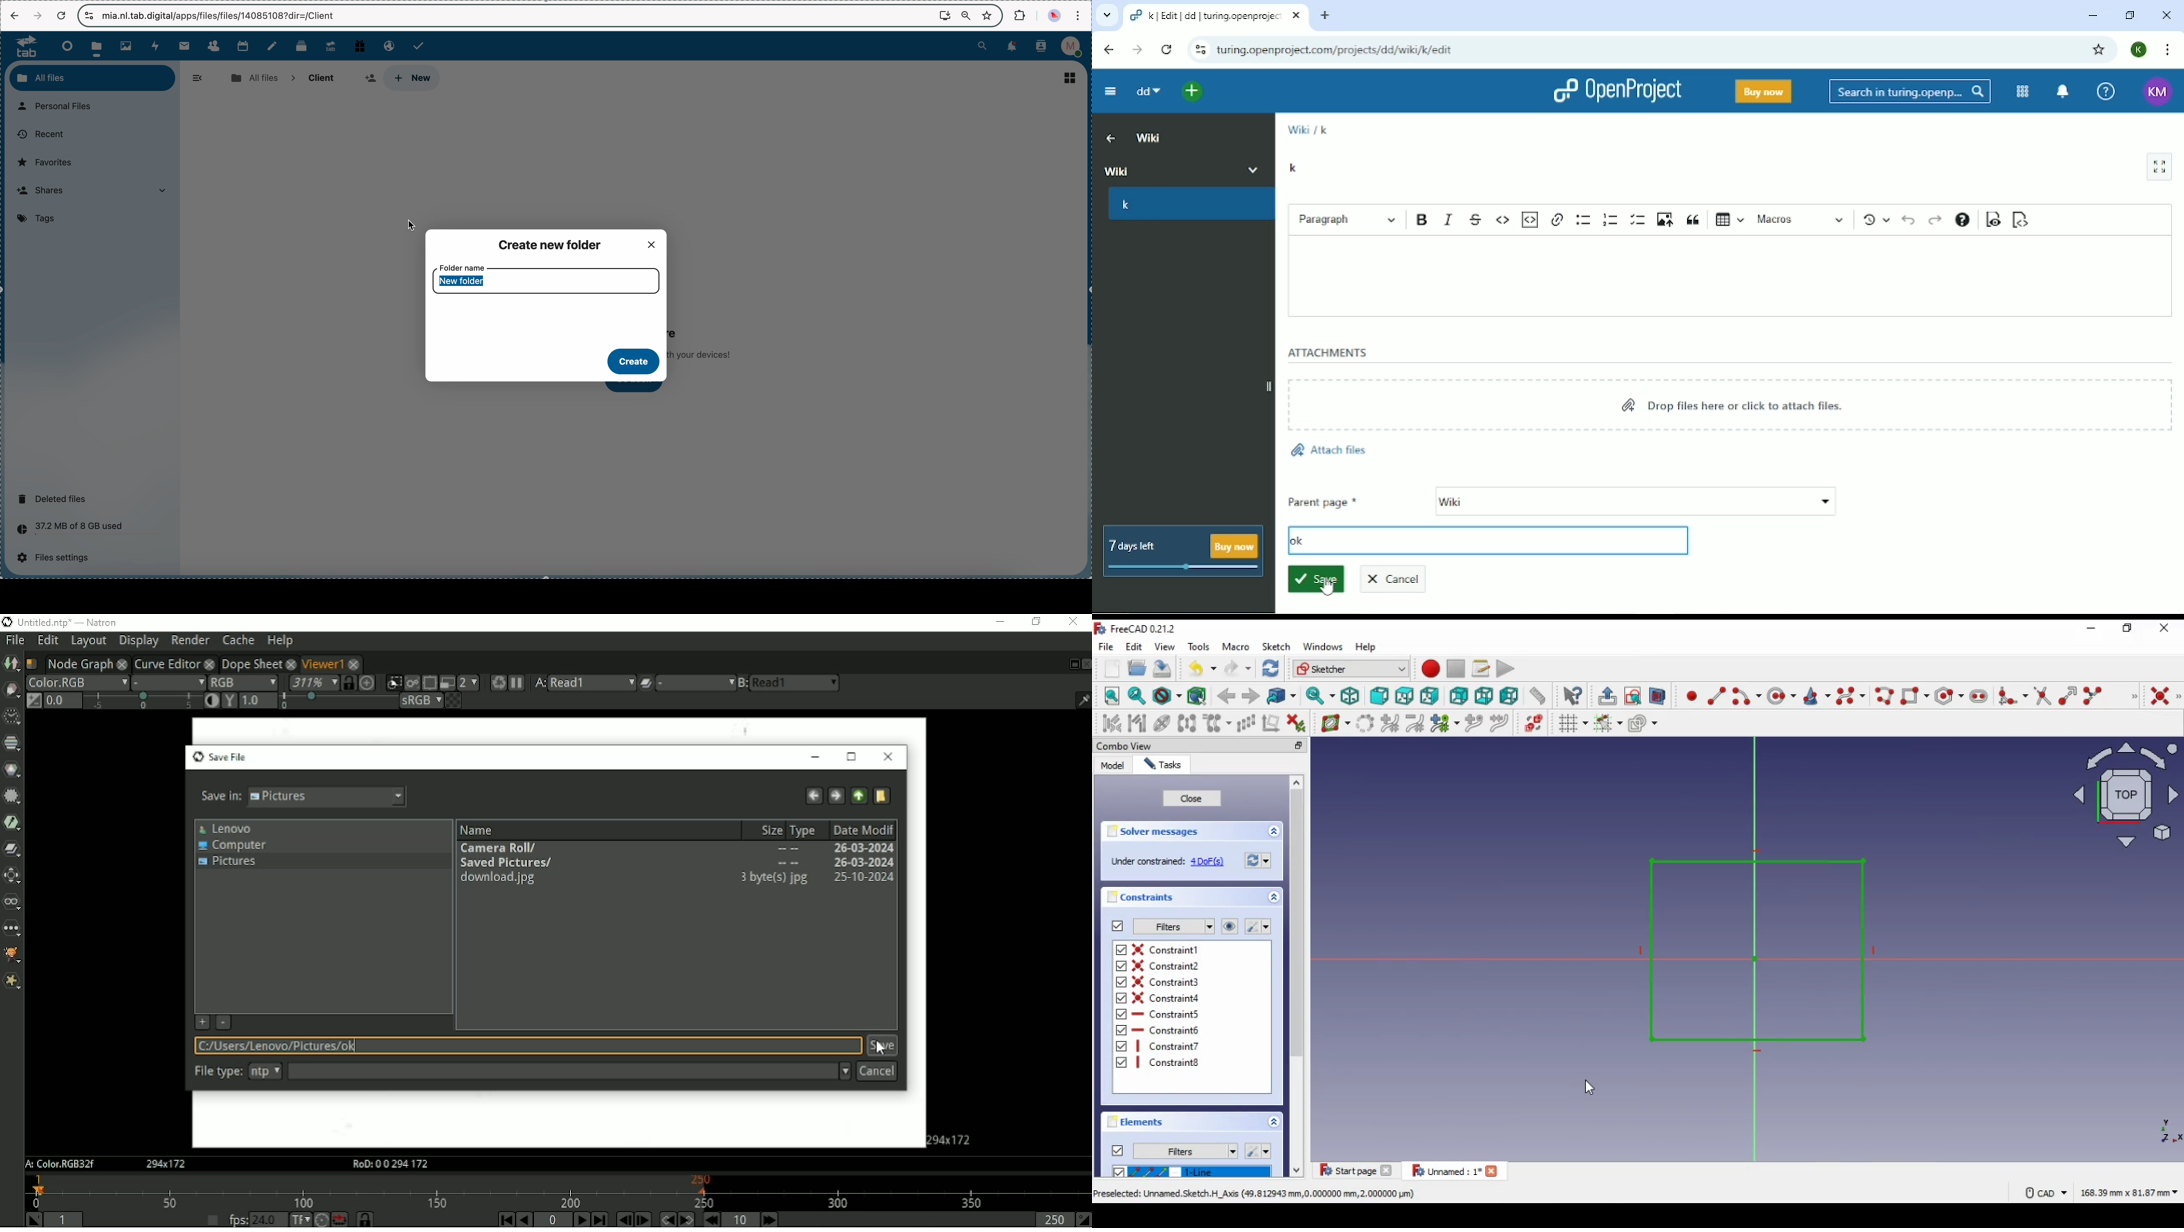  Describe the element at coordinates (1010, 47) in the screenshot. I see `notifications` at that location.